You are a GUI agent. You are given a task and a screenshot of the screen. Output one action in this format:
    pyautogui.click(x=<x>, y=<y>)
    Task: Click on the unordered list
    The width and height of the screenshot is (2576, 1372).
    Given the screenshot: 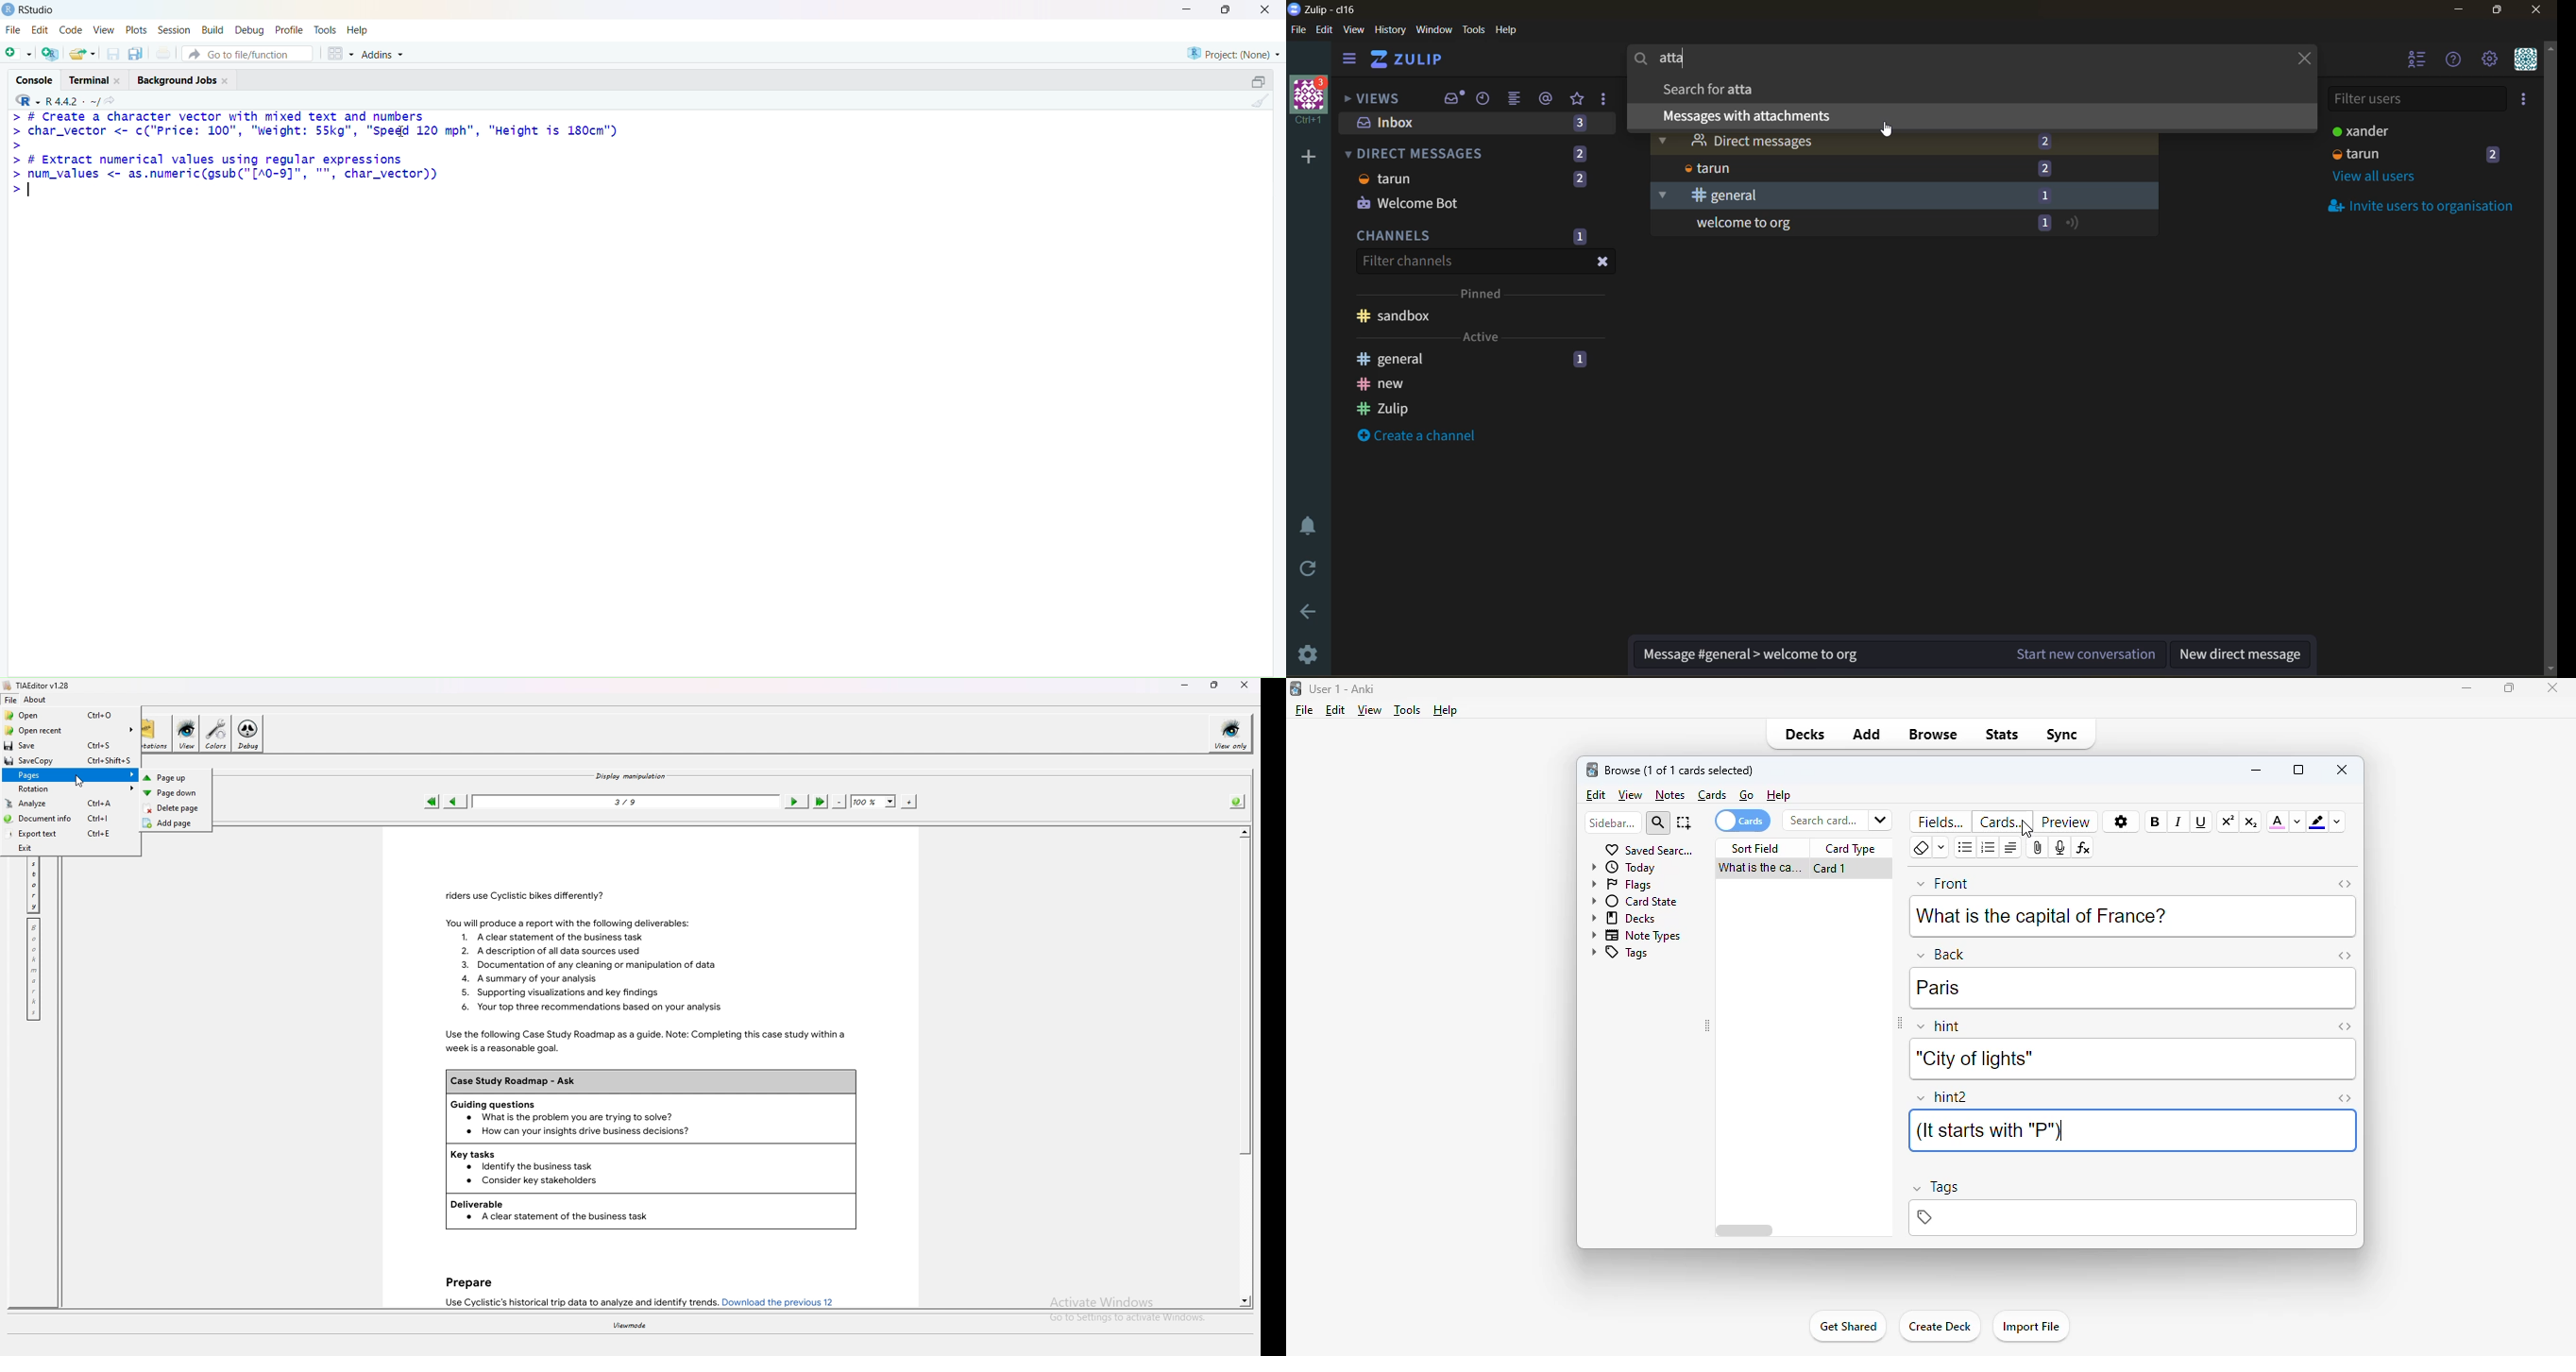 What is the action you would take?
    pyautogui.click(x=1966, y=848)
    